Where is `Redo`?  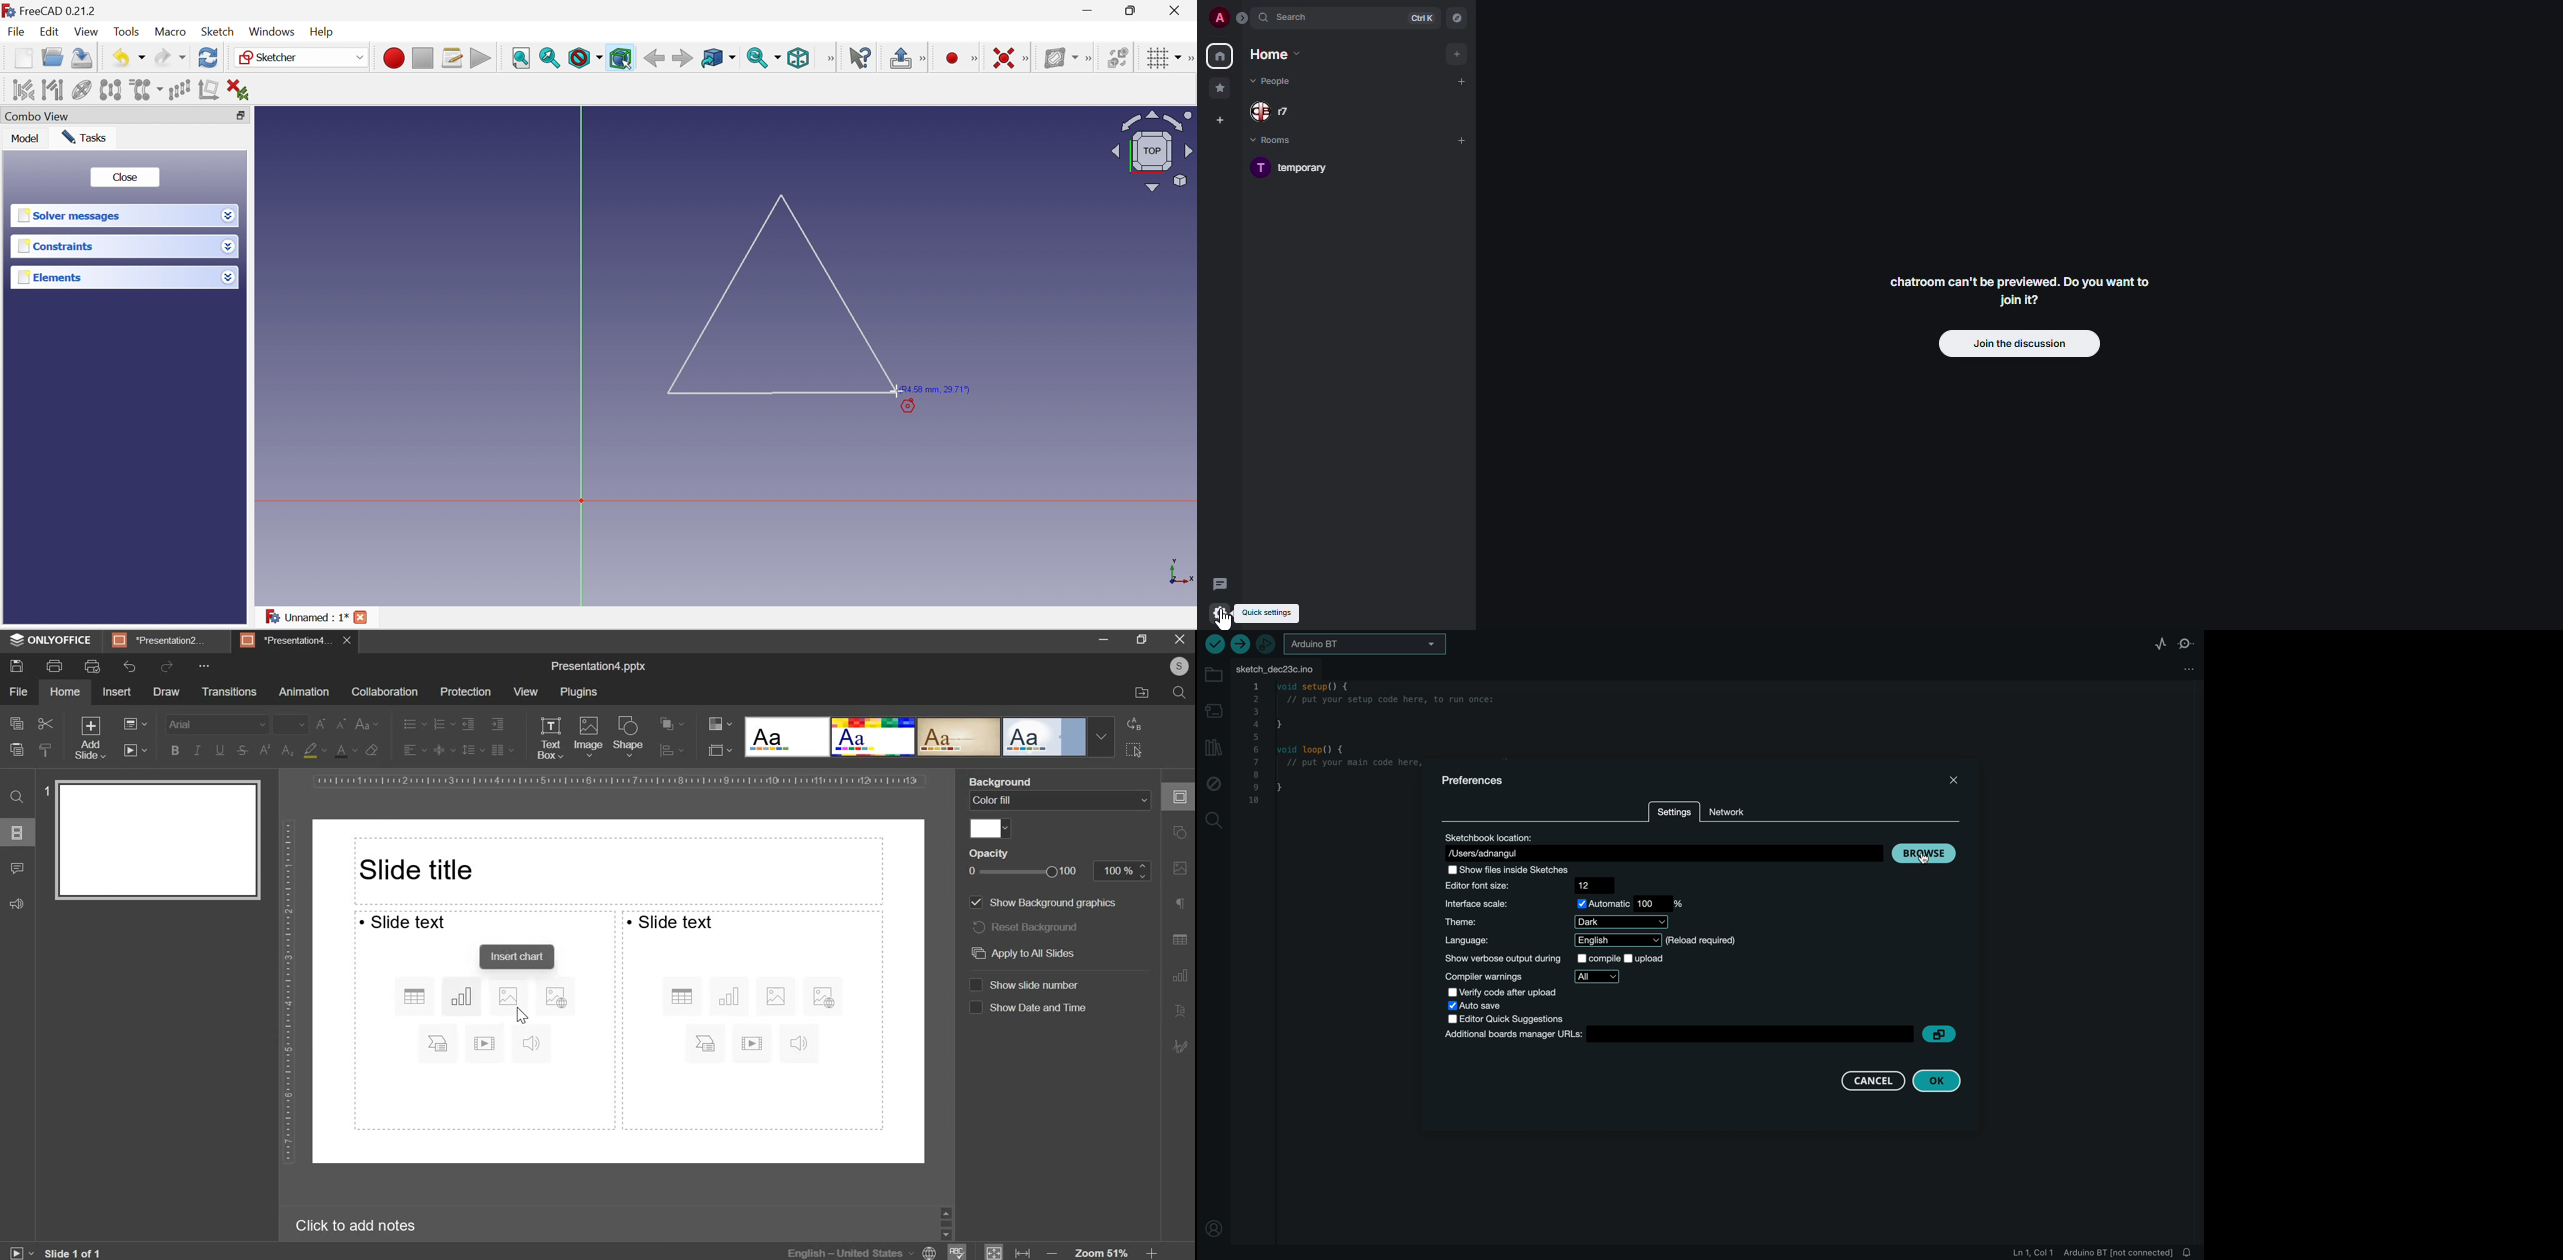 Redo is located at coordinates (170, 59).